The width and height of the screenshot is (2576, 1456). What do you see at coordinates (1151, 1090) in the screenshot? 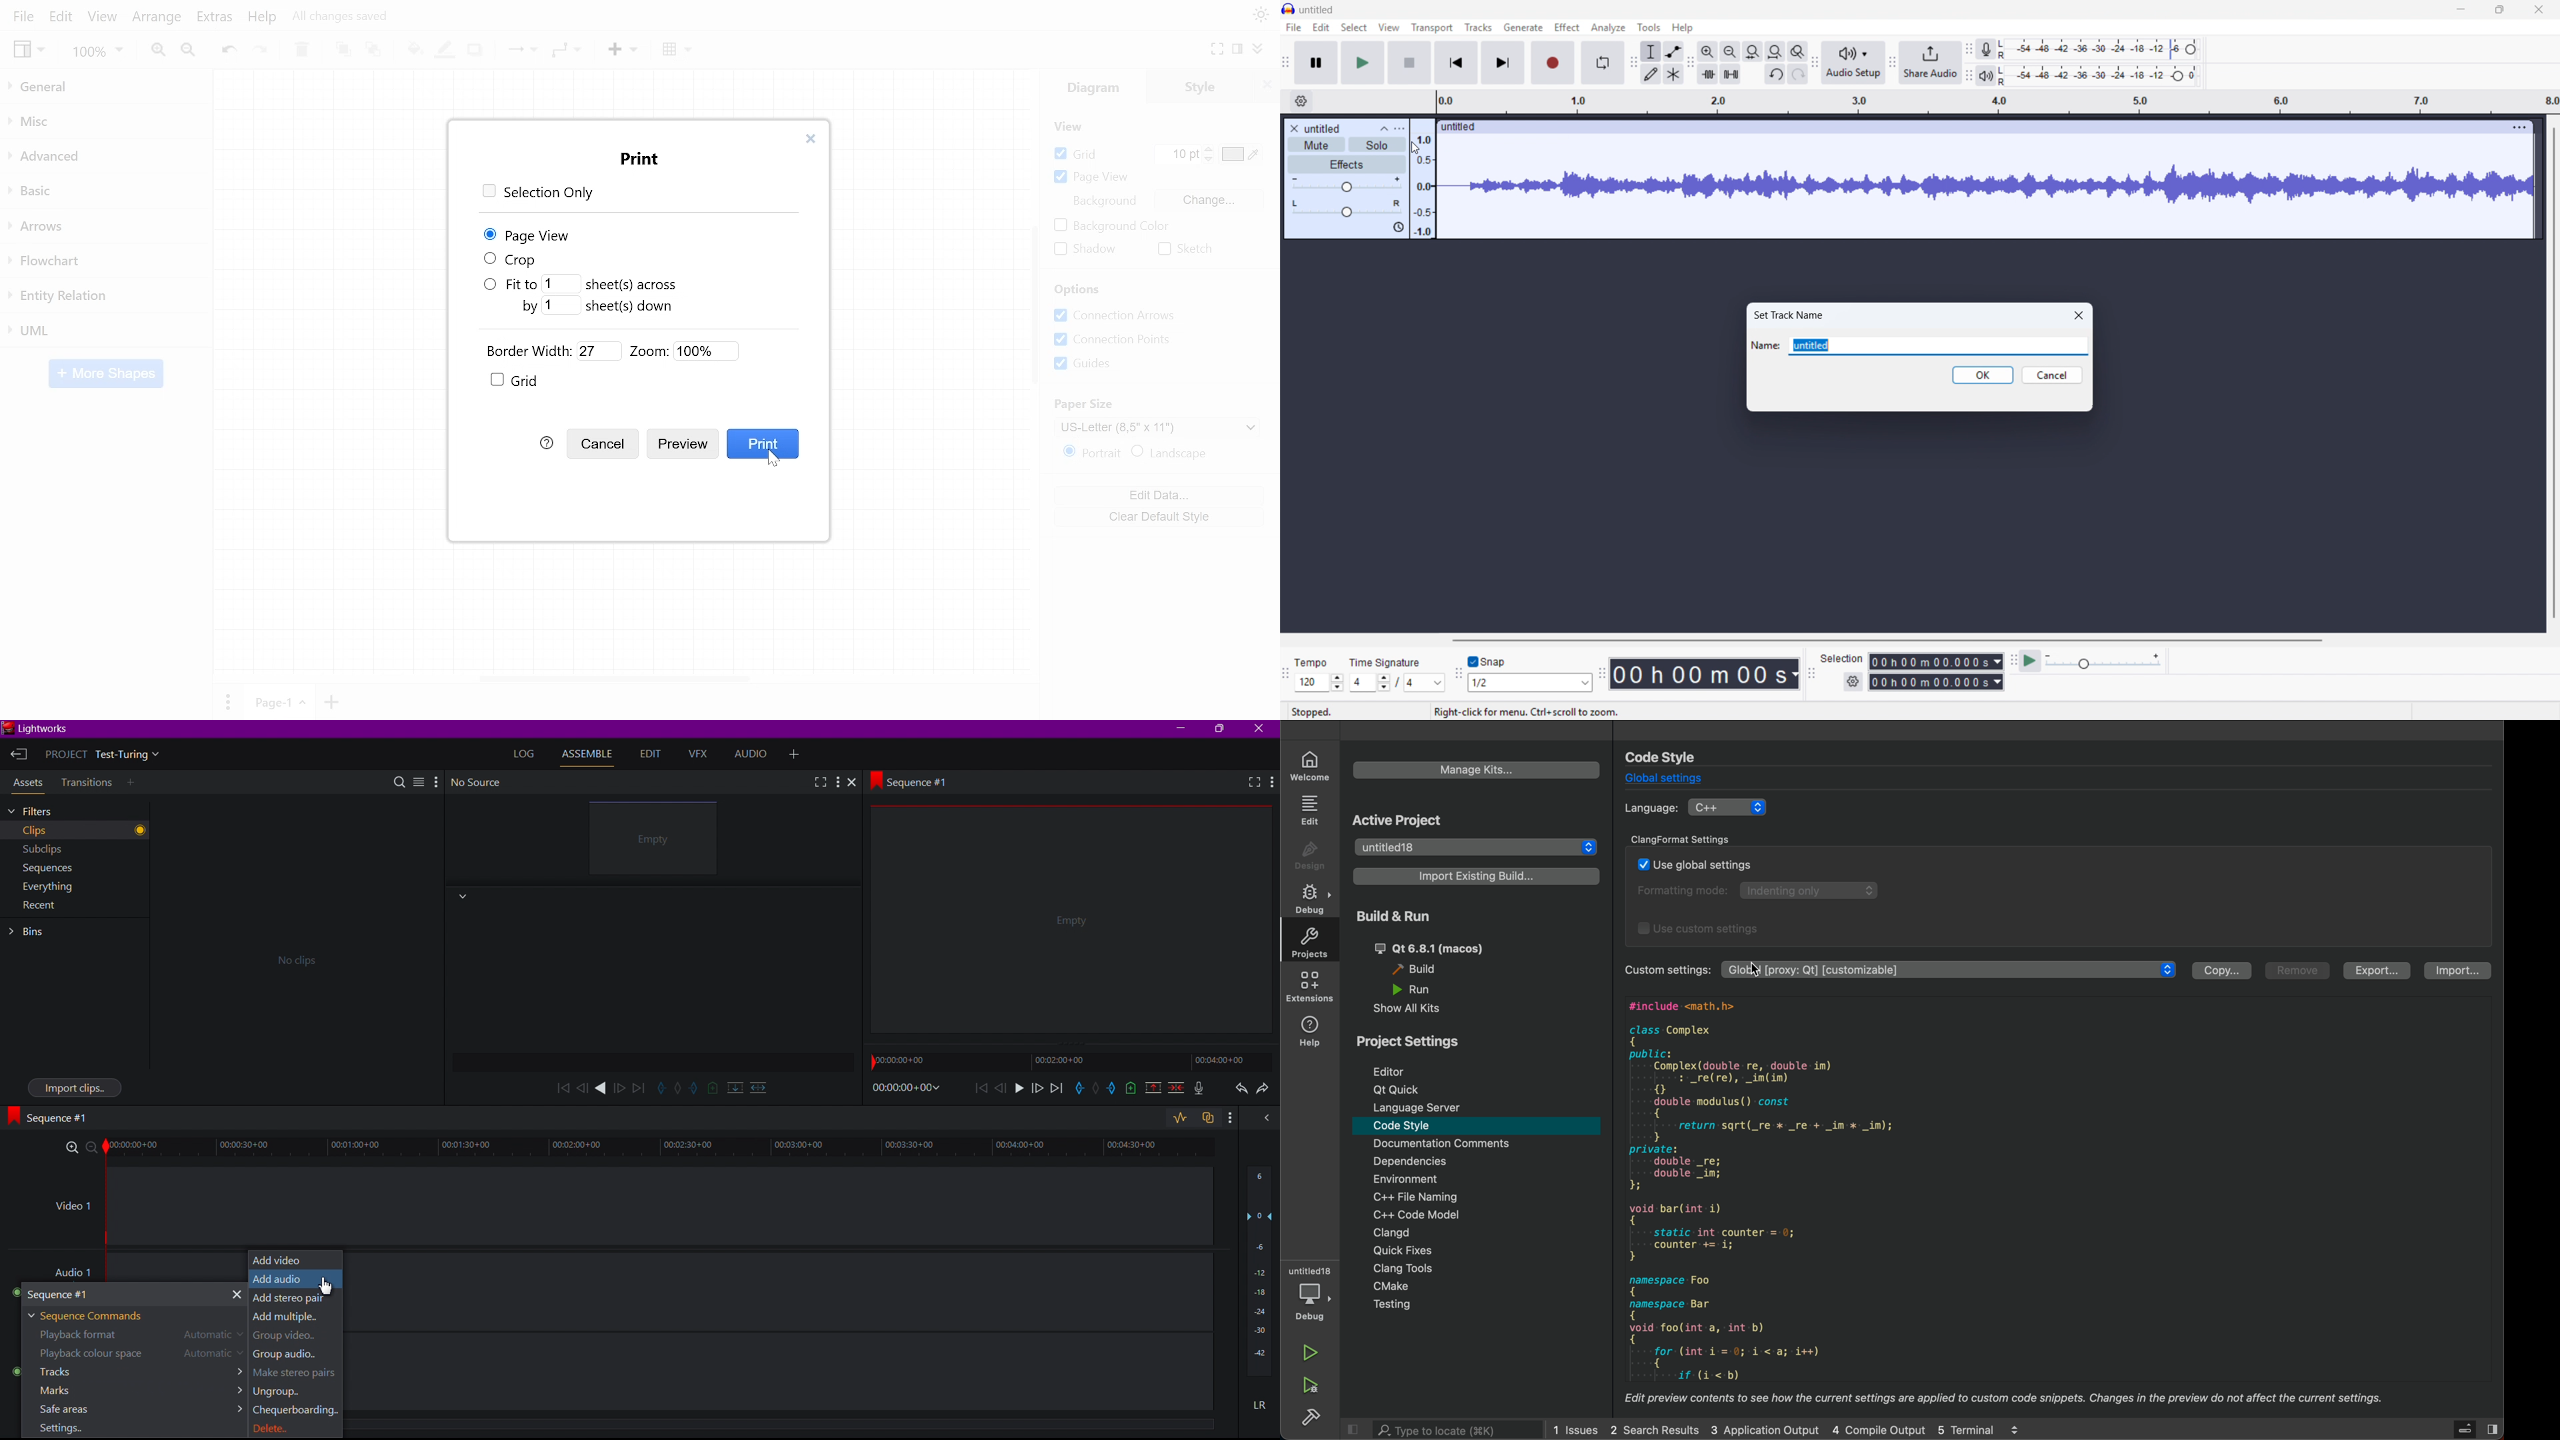
I see `up` at bounding box center [1151, 1090].